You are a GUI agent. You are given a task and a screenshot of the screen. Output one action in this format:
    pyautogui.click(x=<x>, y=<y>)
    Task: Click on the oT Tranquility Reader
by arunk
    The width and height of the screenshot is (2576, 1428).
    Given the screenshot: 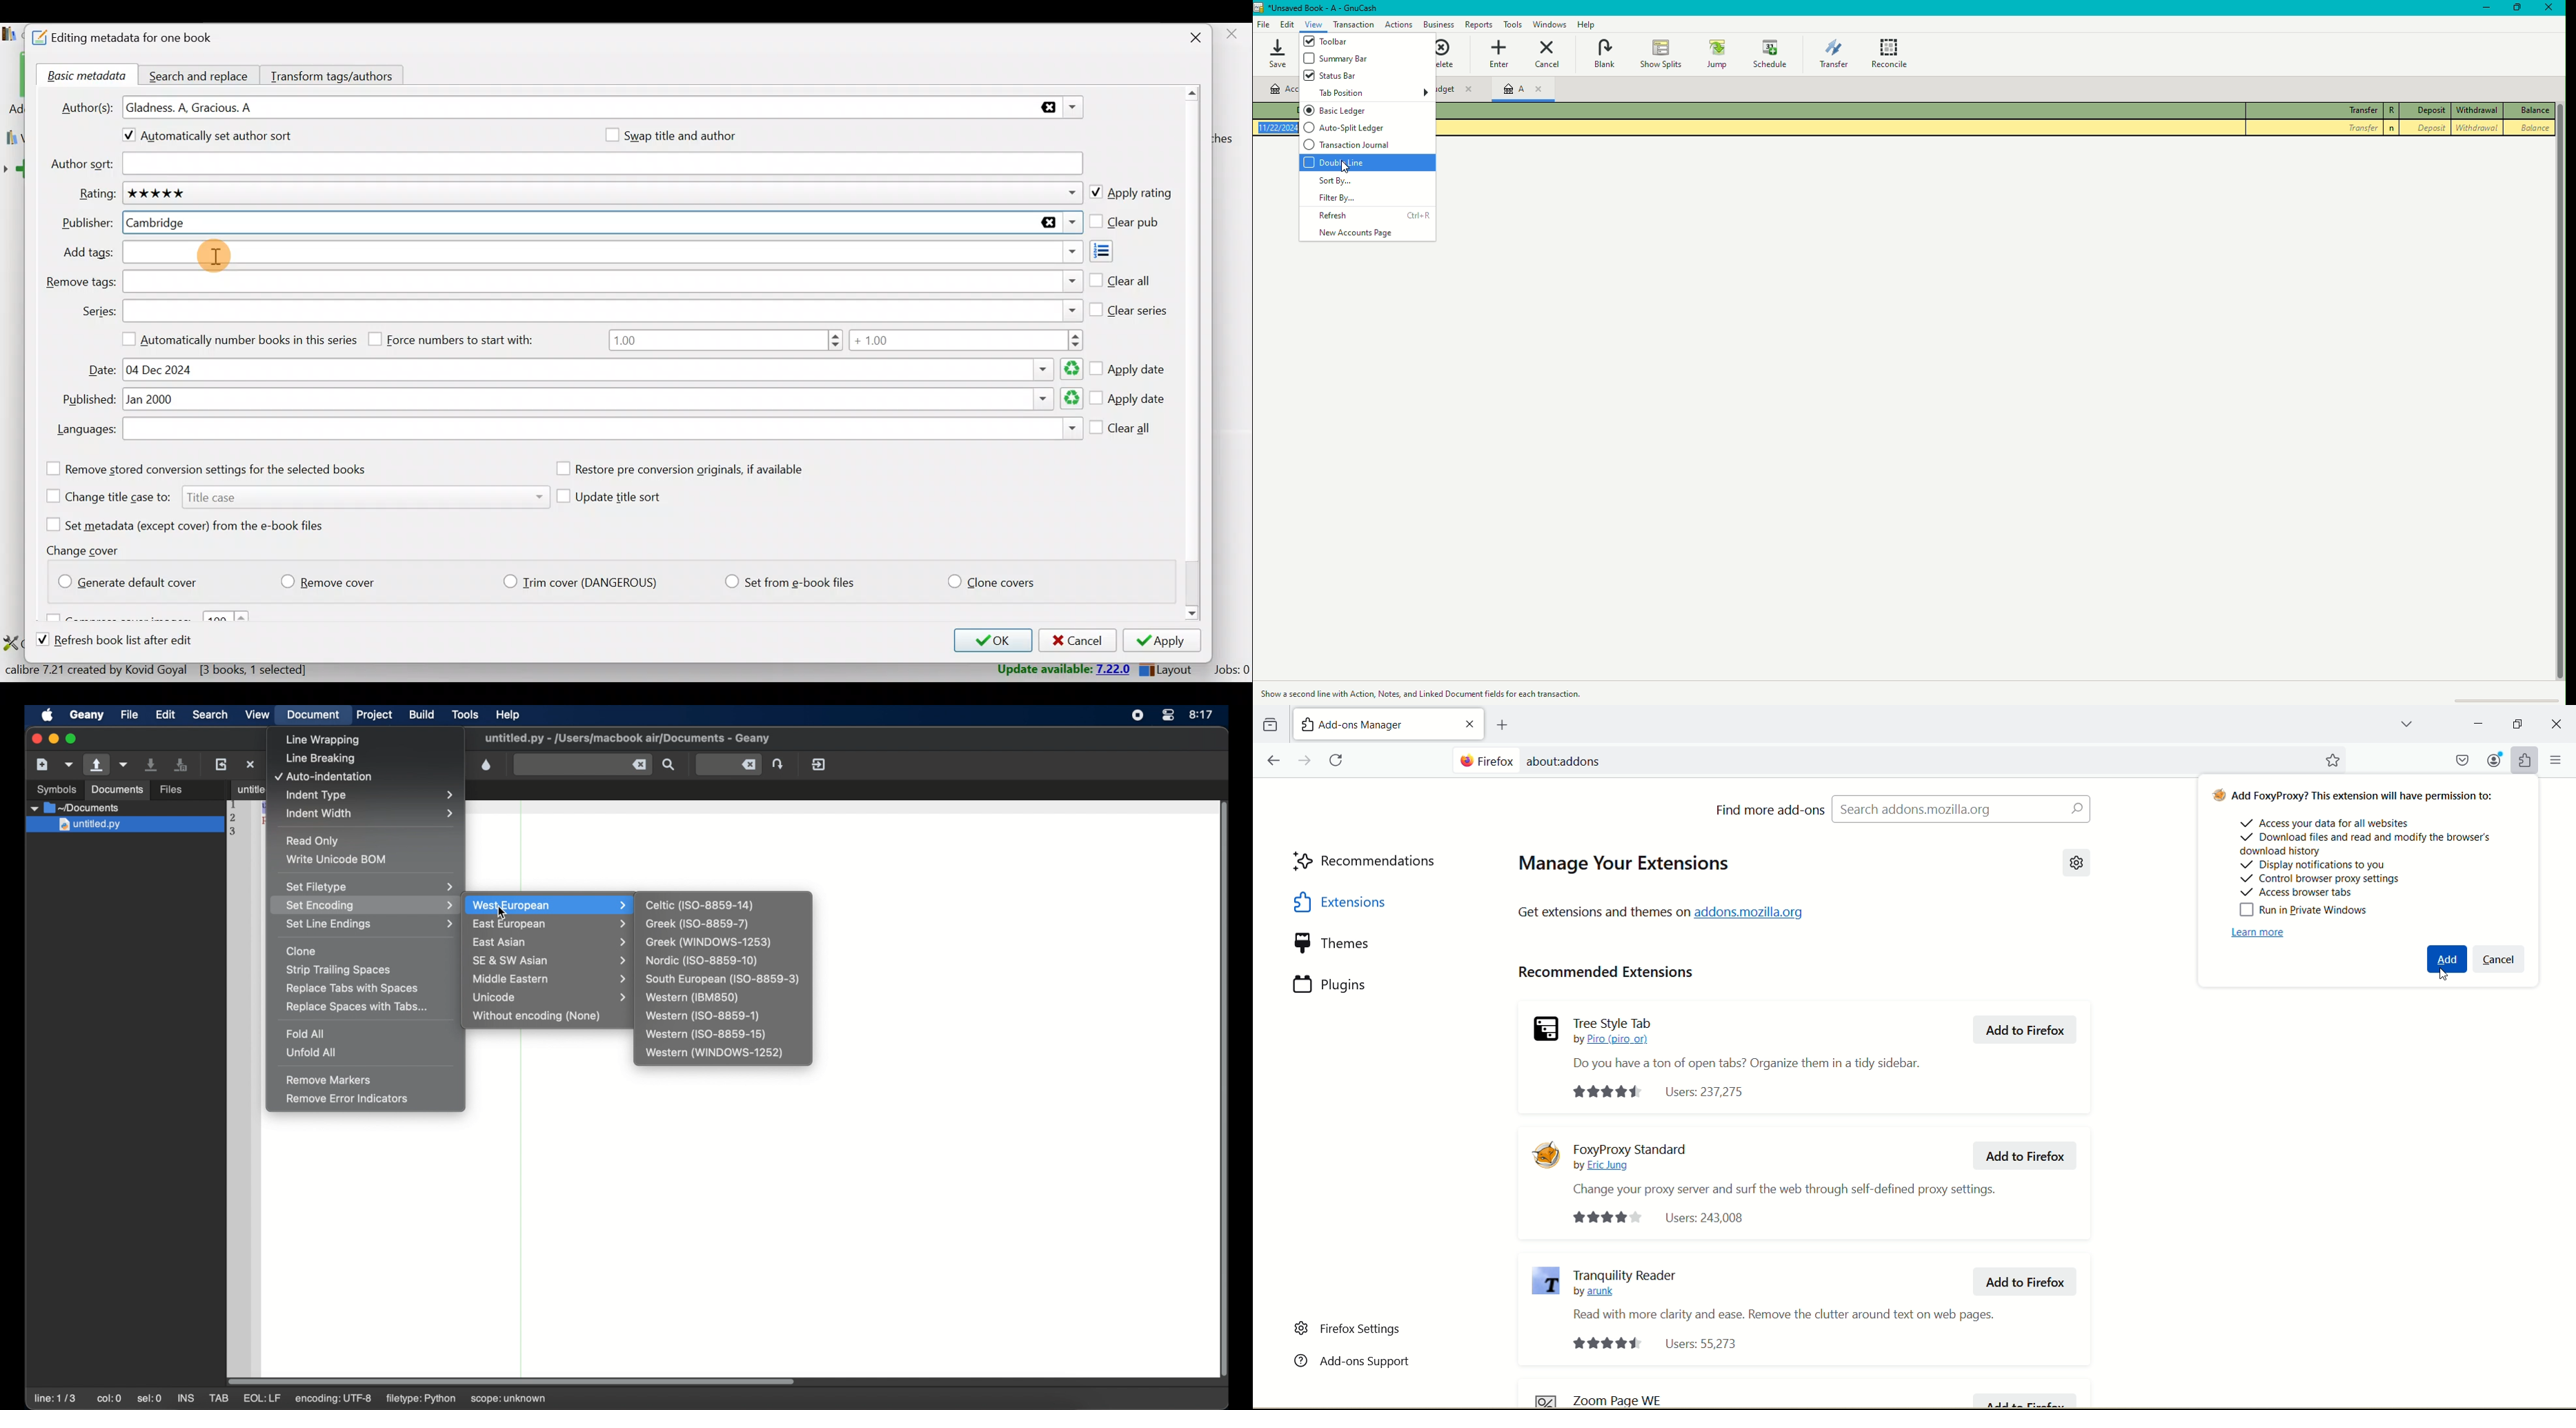 What is the action you would take?
    pyautogui.click(x=1625, y=1285)
    